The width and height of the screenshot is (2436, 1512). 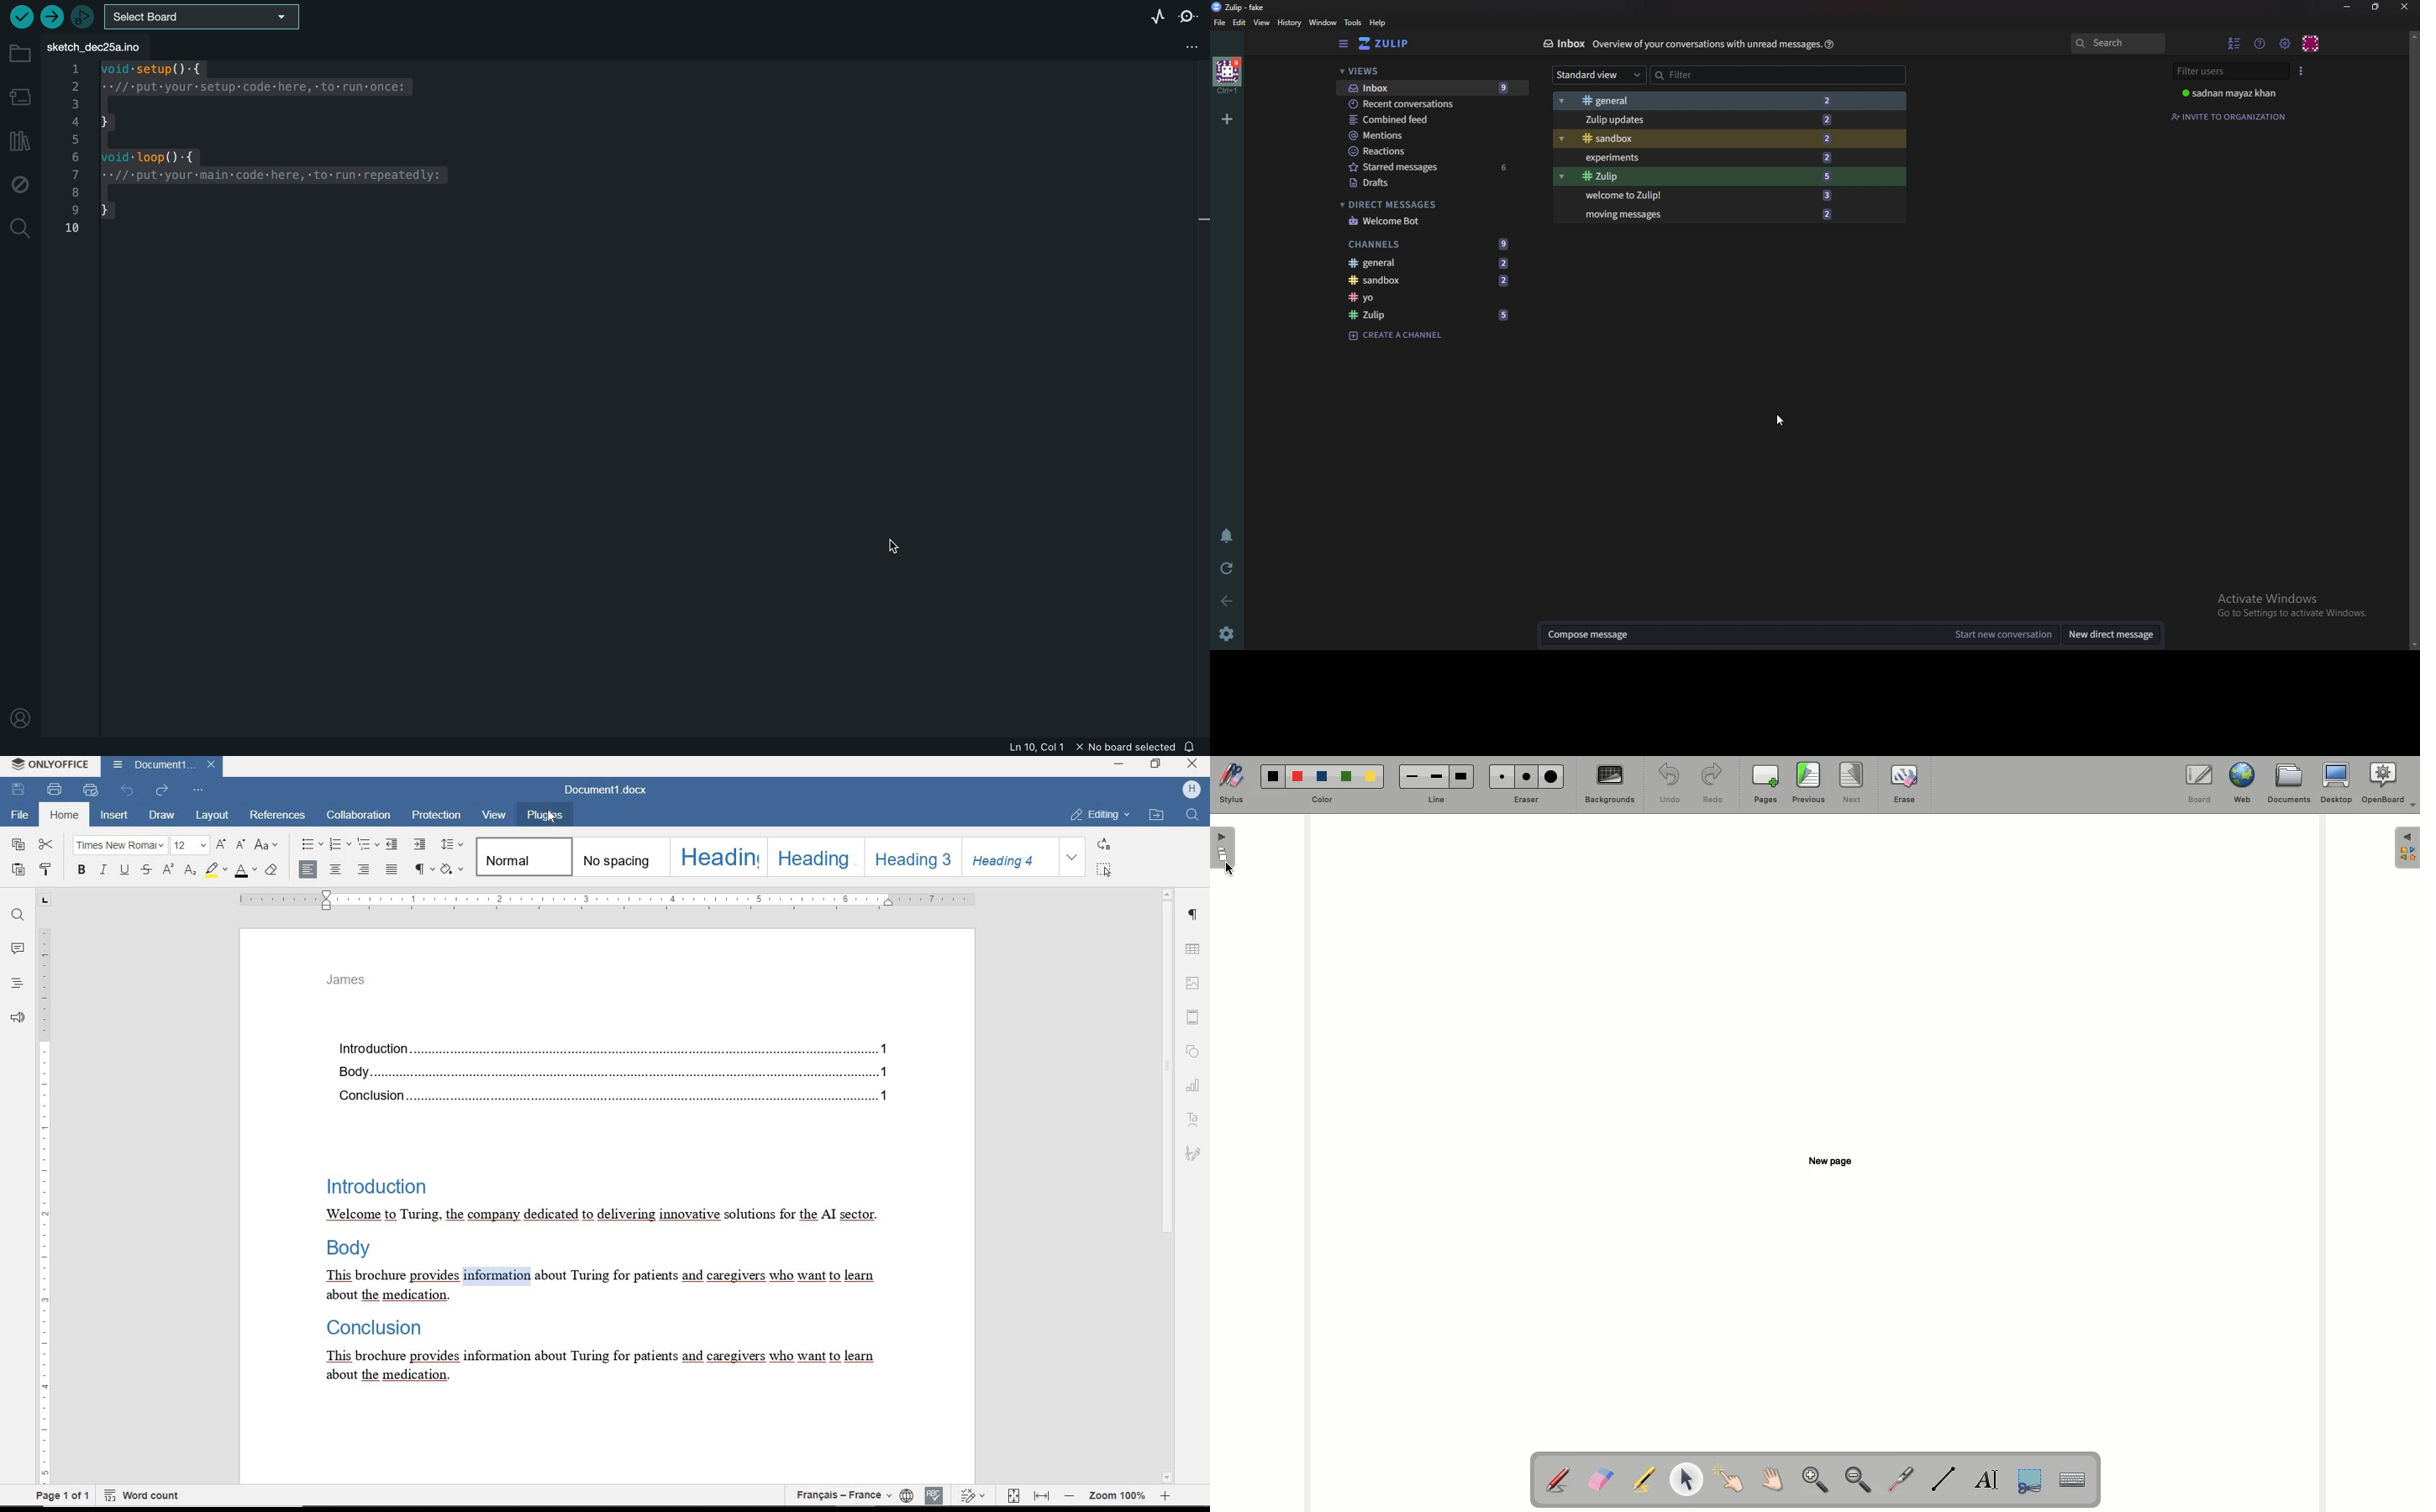 What do you see at coordinates (2230, 71) in the screenshot?
I see `Filter users` at bounding box center [2230, 71].